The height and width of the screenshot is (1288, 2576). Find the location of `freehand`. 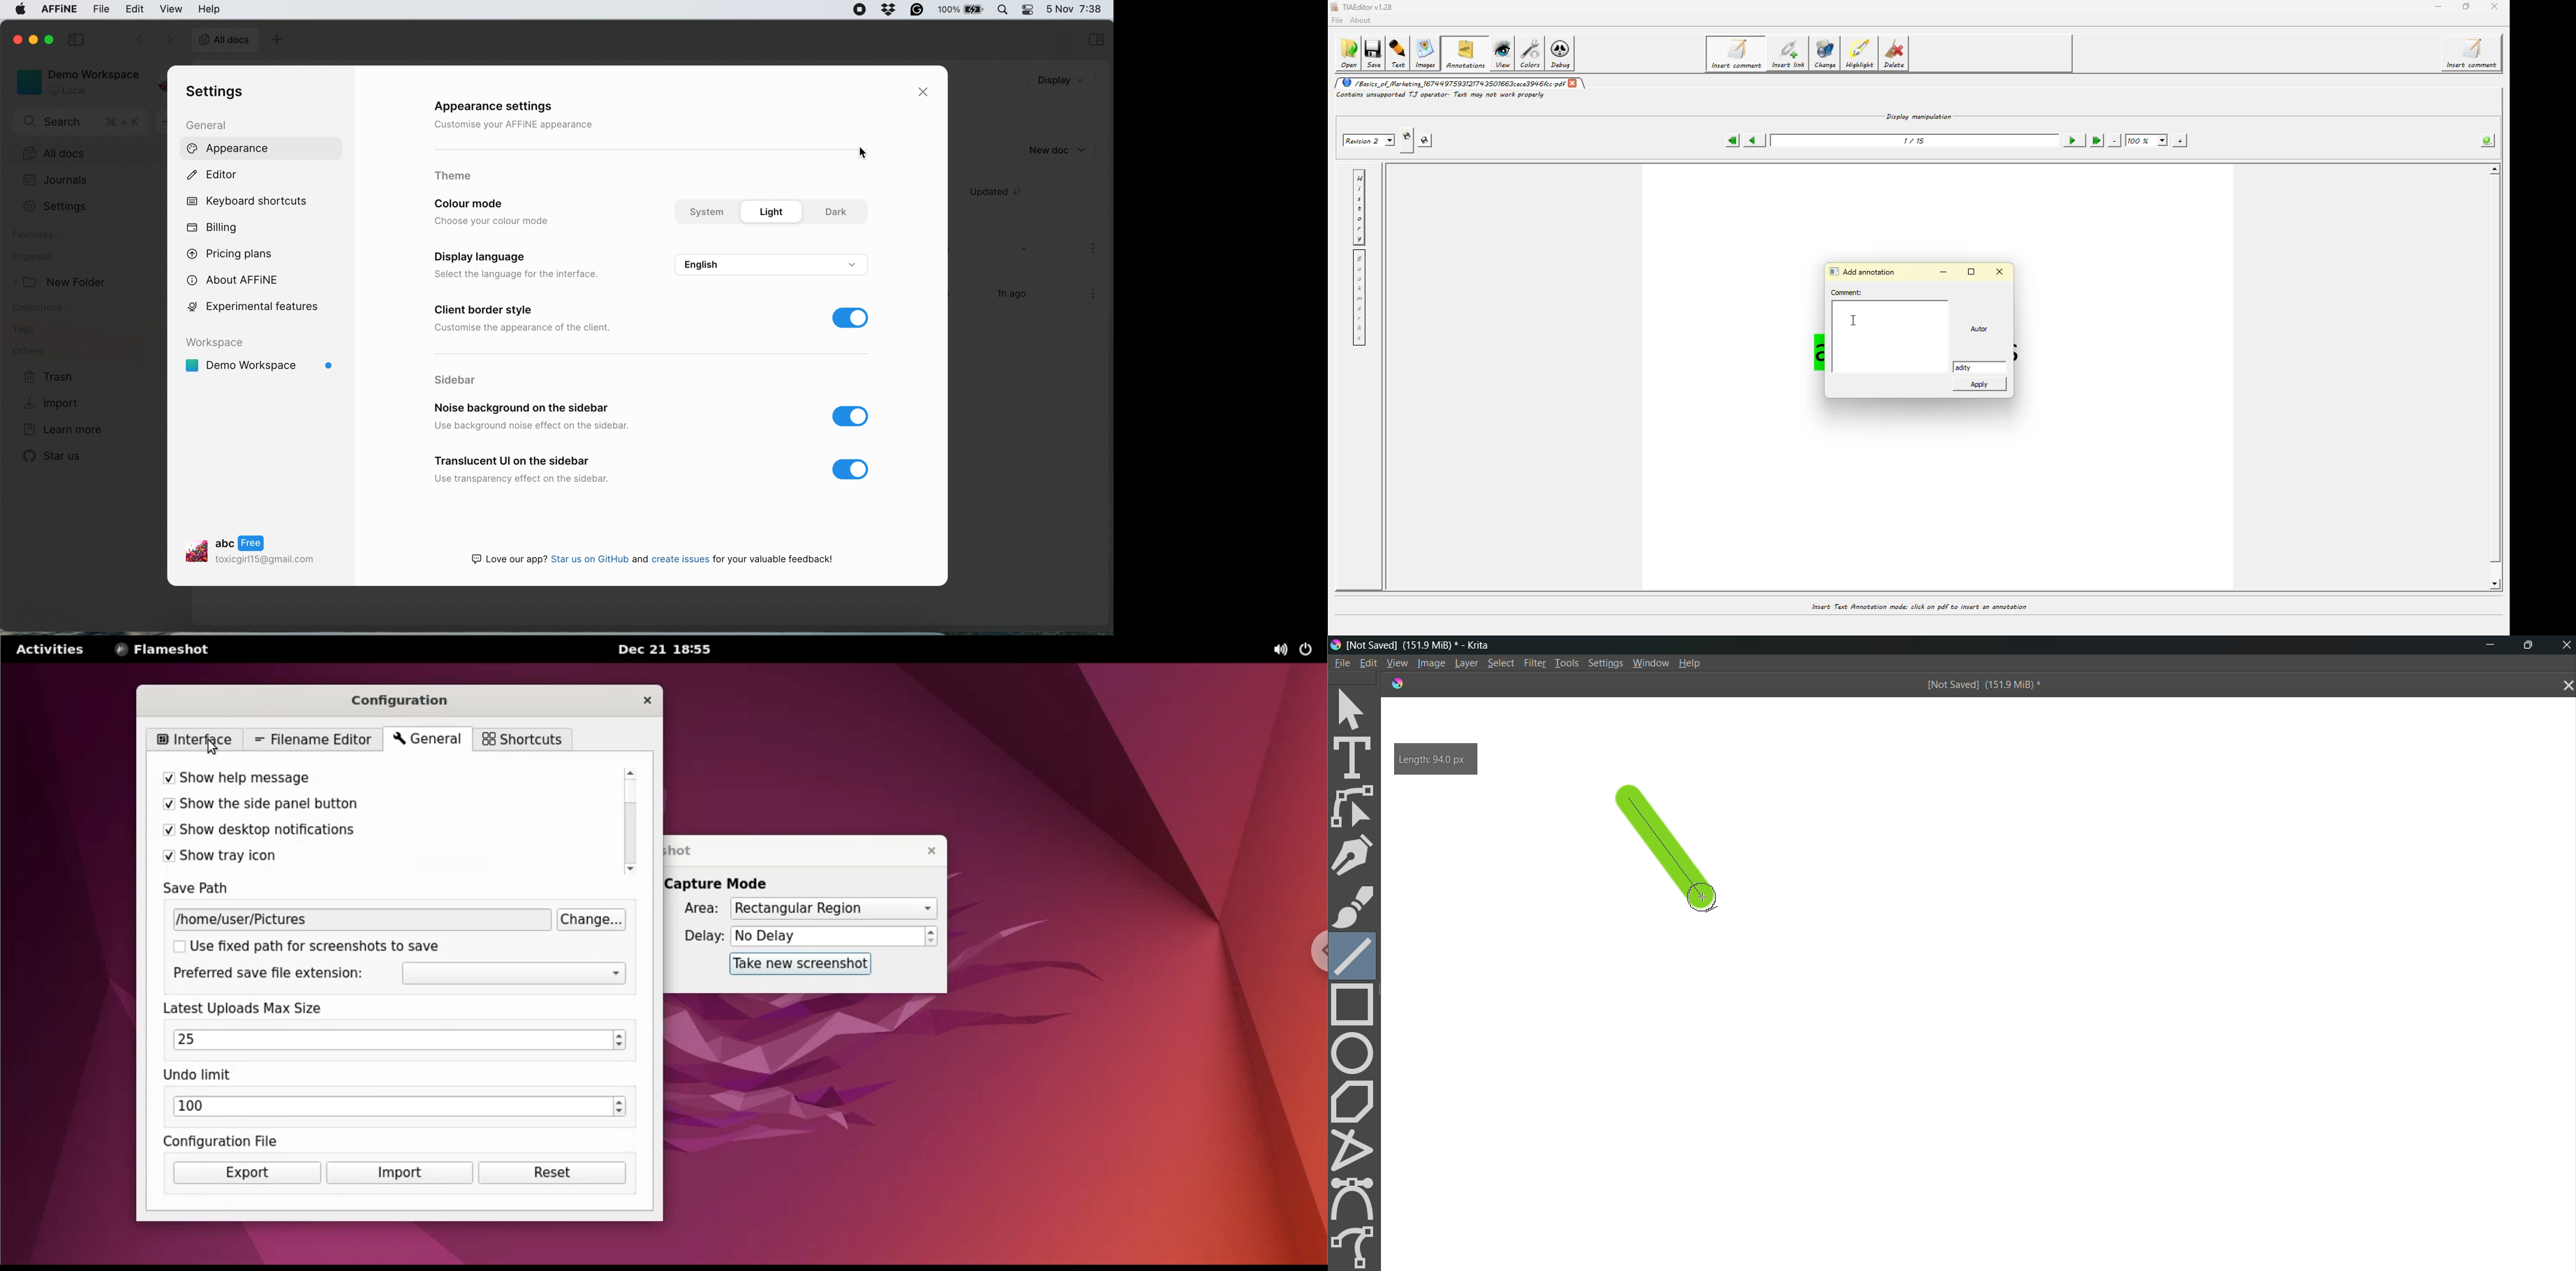

freehand is located at coordinates (1355, 1245).